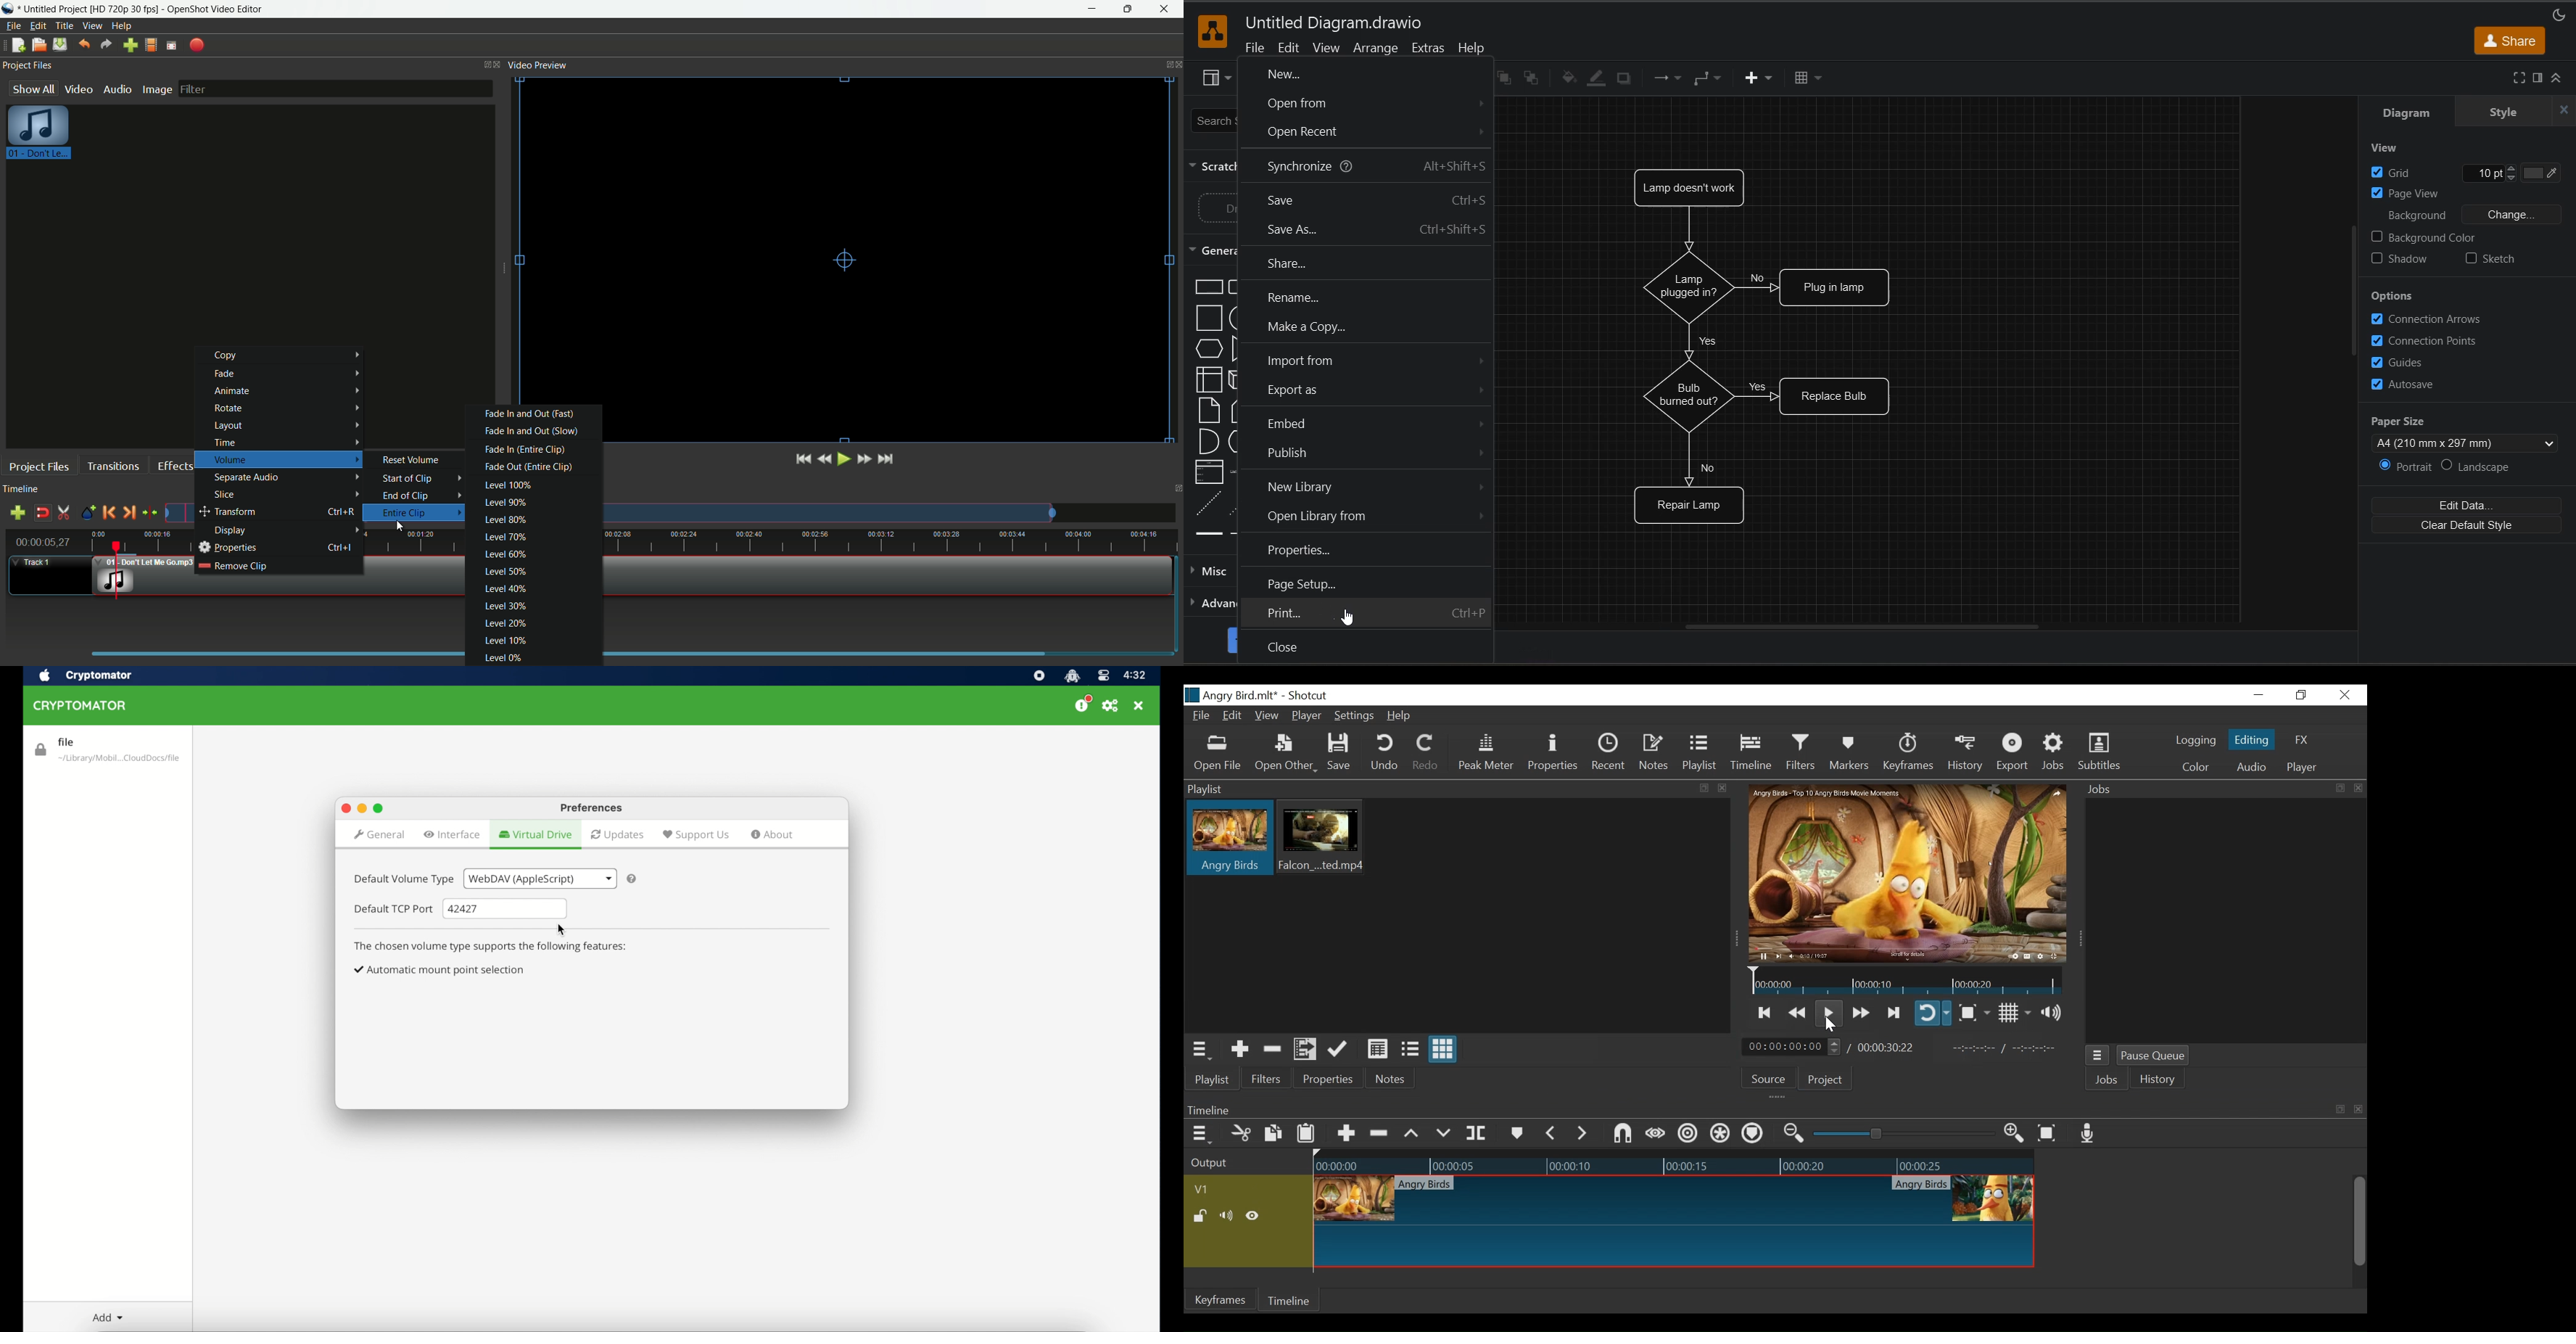 This screenshot has height=1344, width=2576. Describe the element at coordinates (1377, 360) in the screenshot. I see `import from` at that location.